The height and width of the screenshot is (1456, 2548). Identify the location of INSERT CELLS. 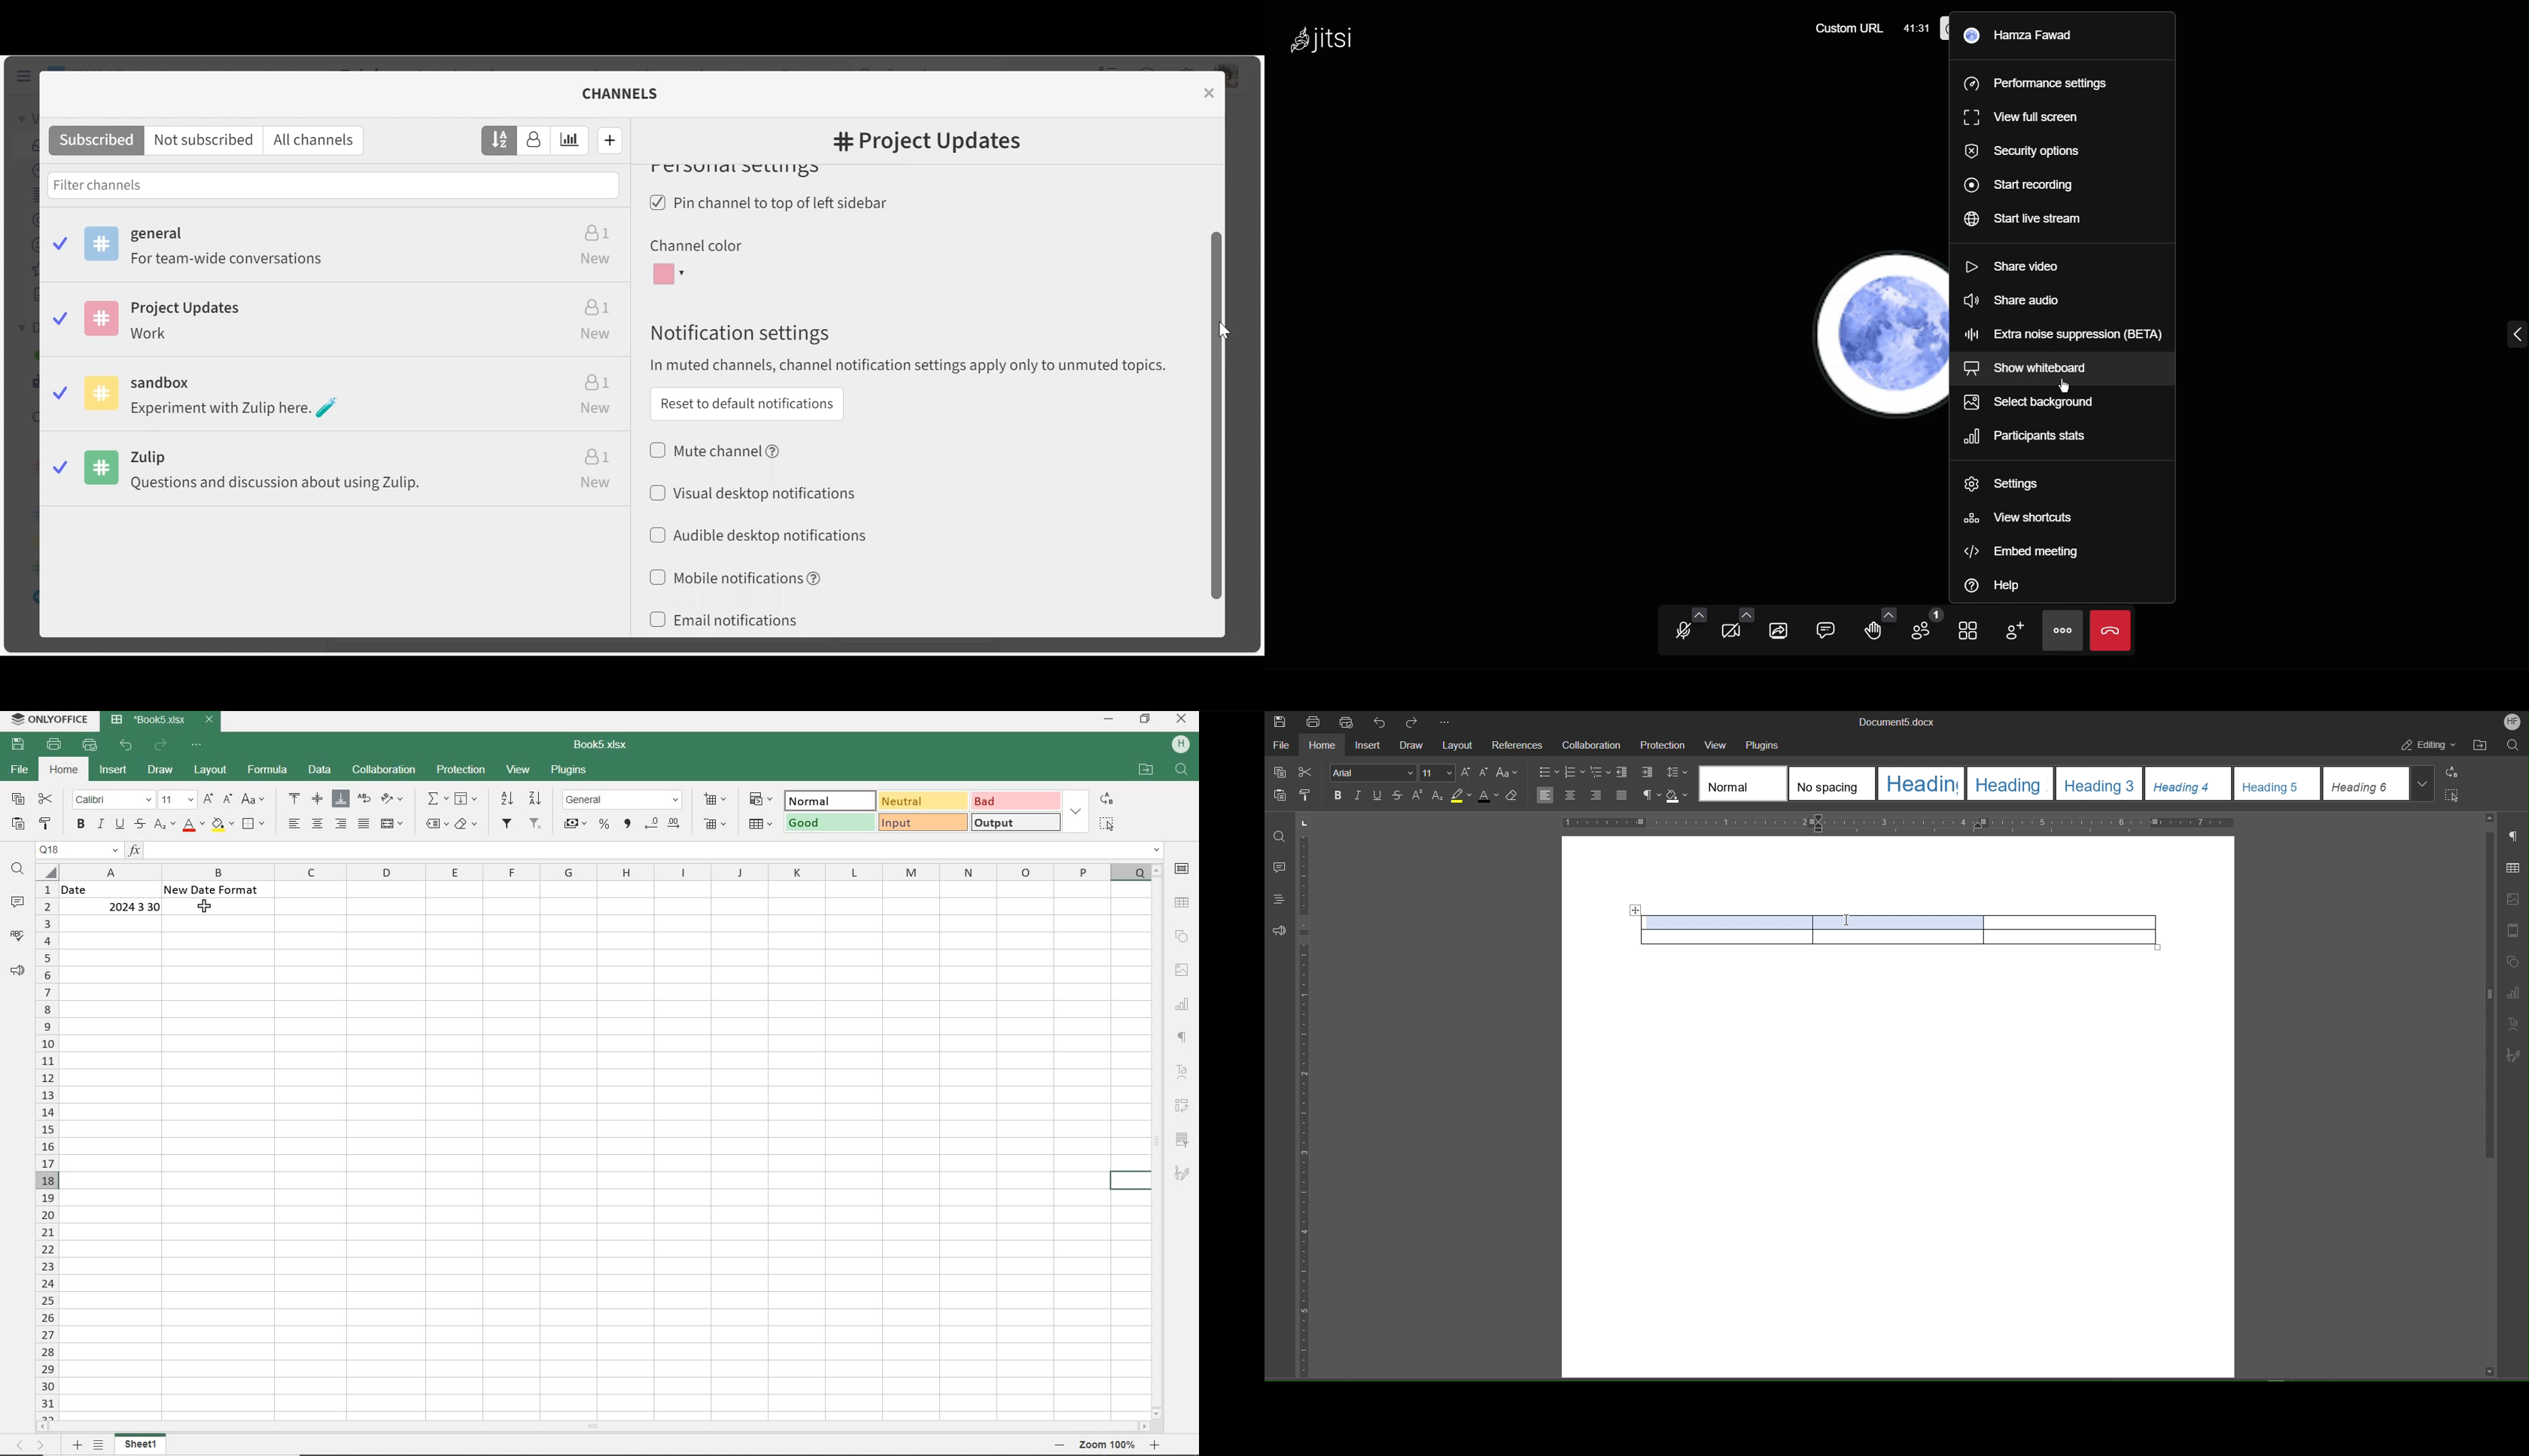
(715, 800).